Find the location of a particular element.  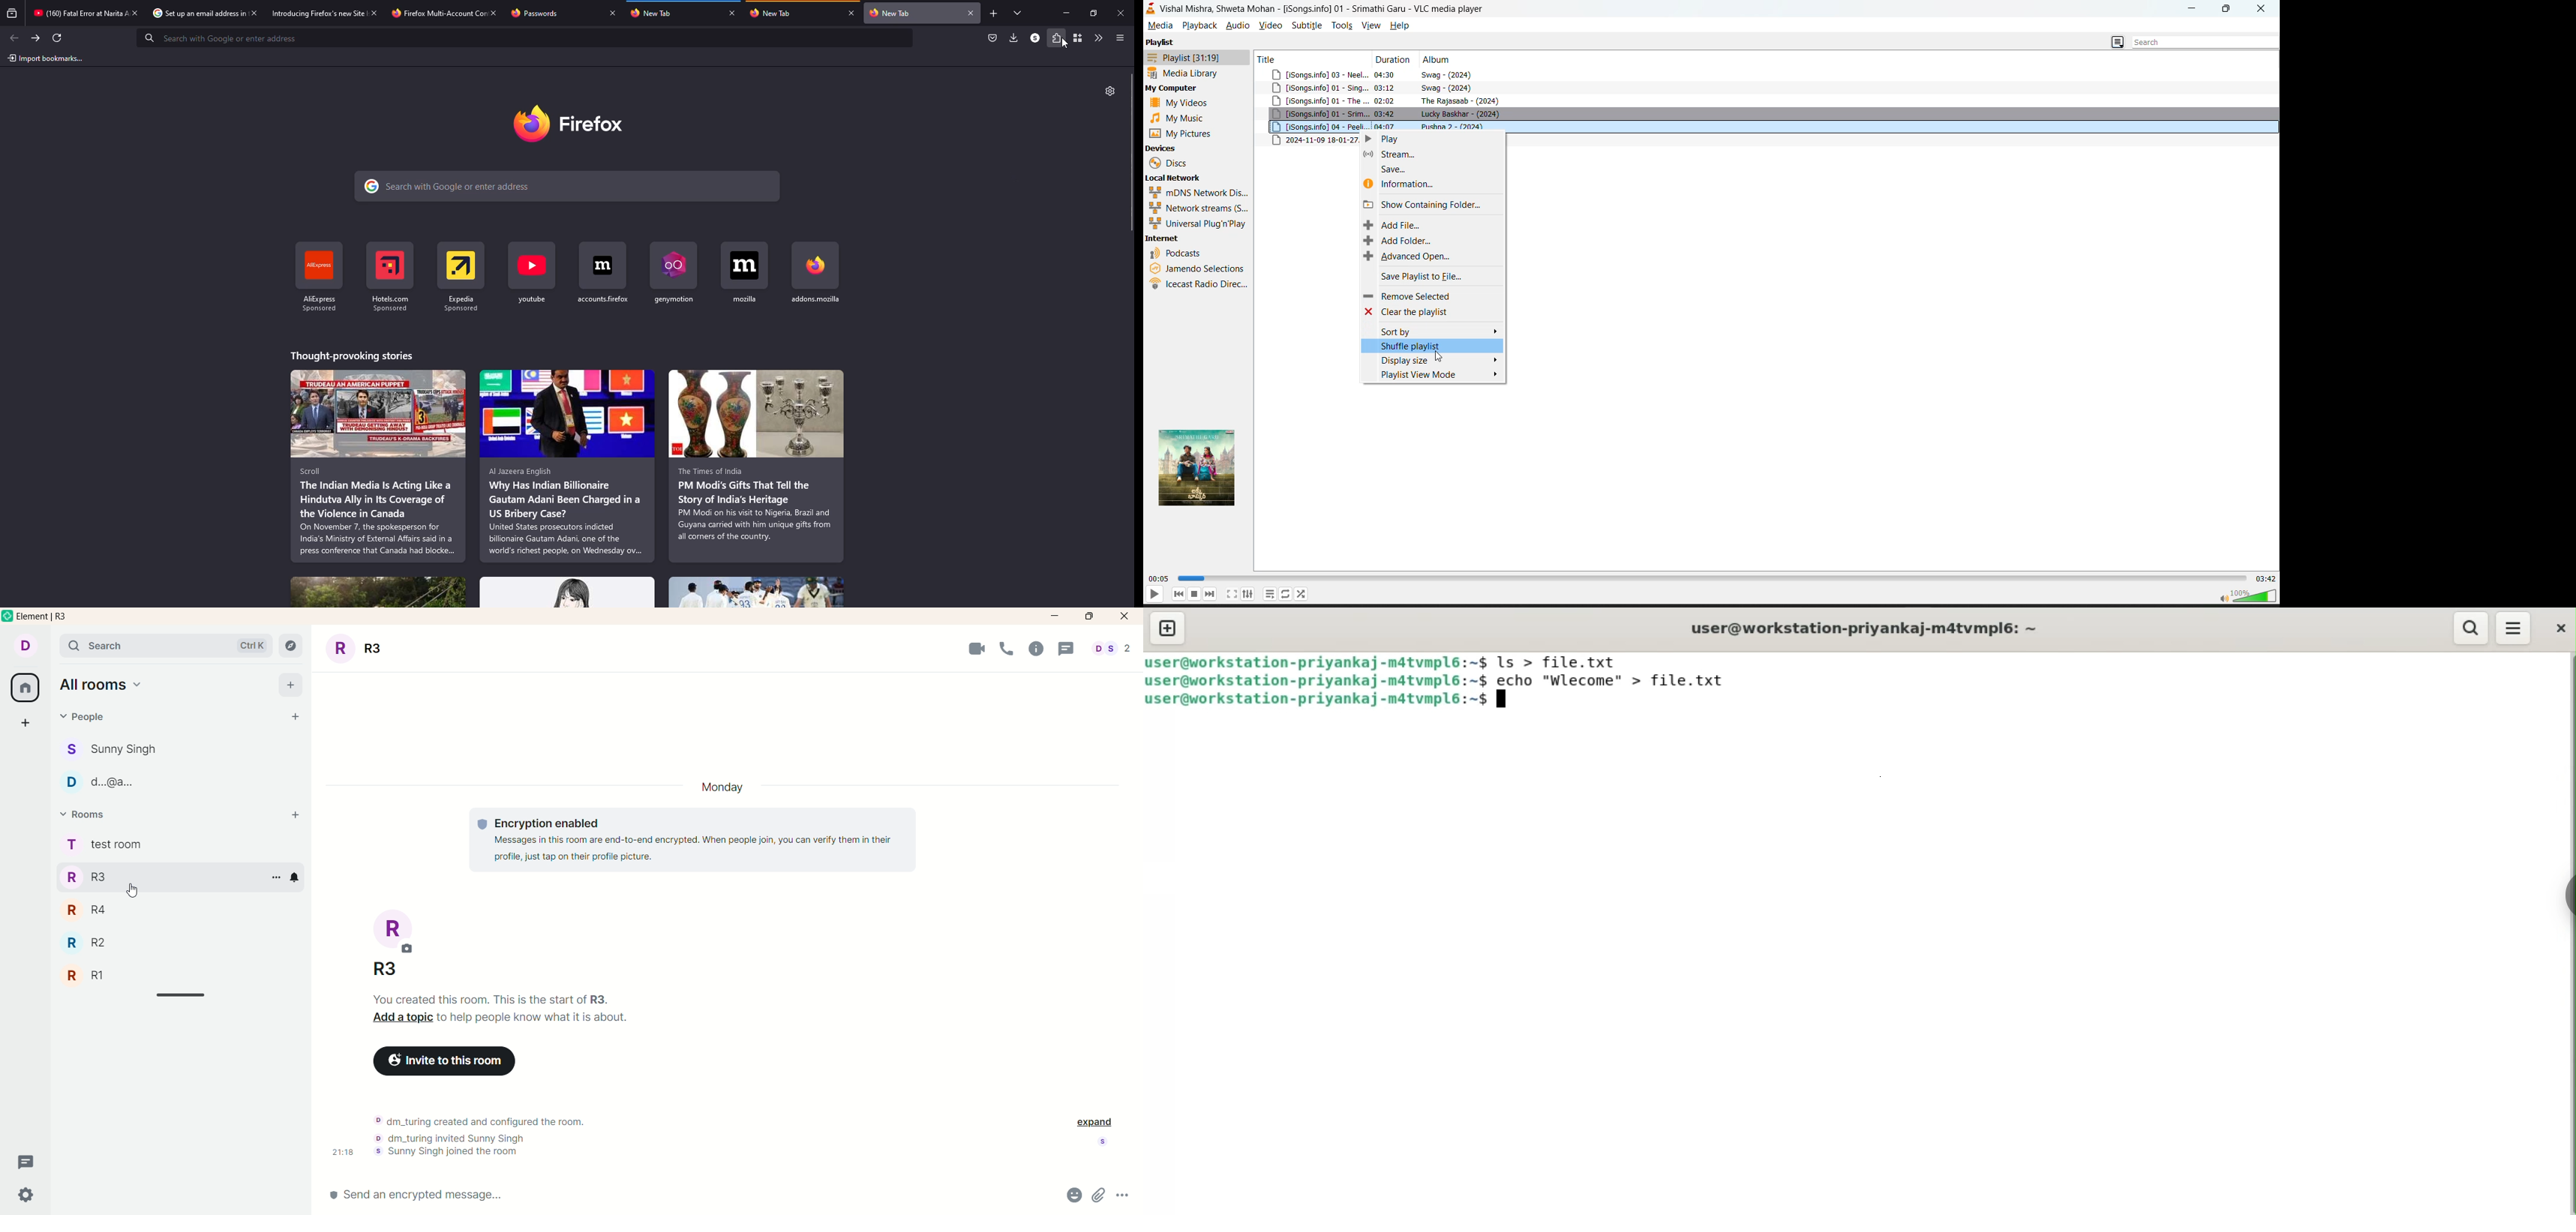

swag-2024 is located at coordinates (1452, 87).